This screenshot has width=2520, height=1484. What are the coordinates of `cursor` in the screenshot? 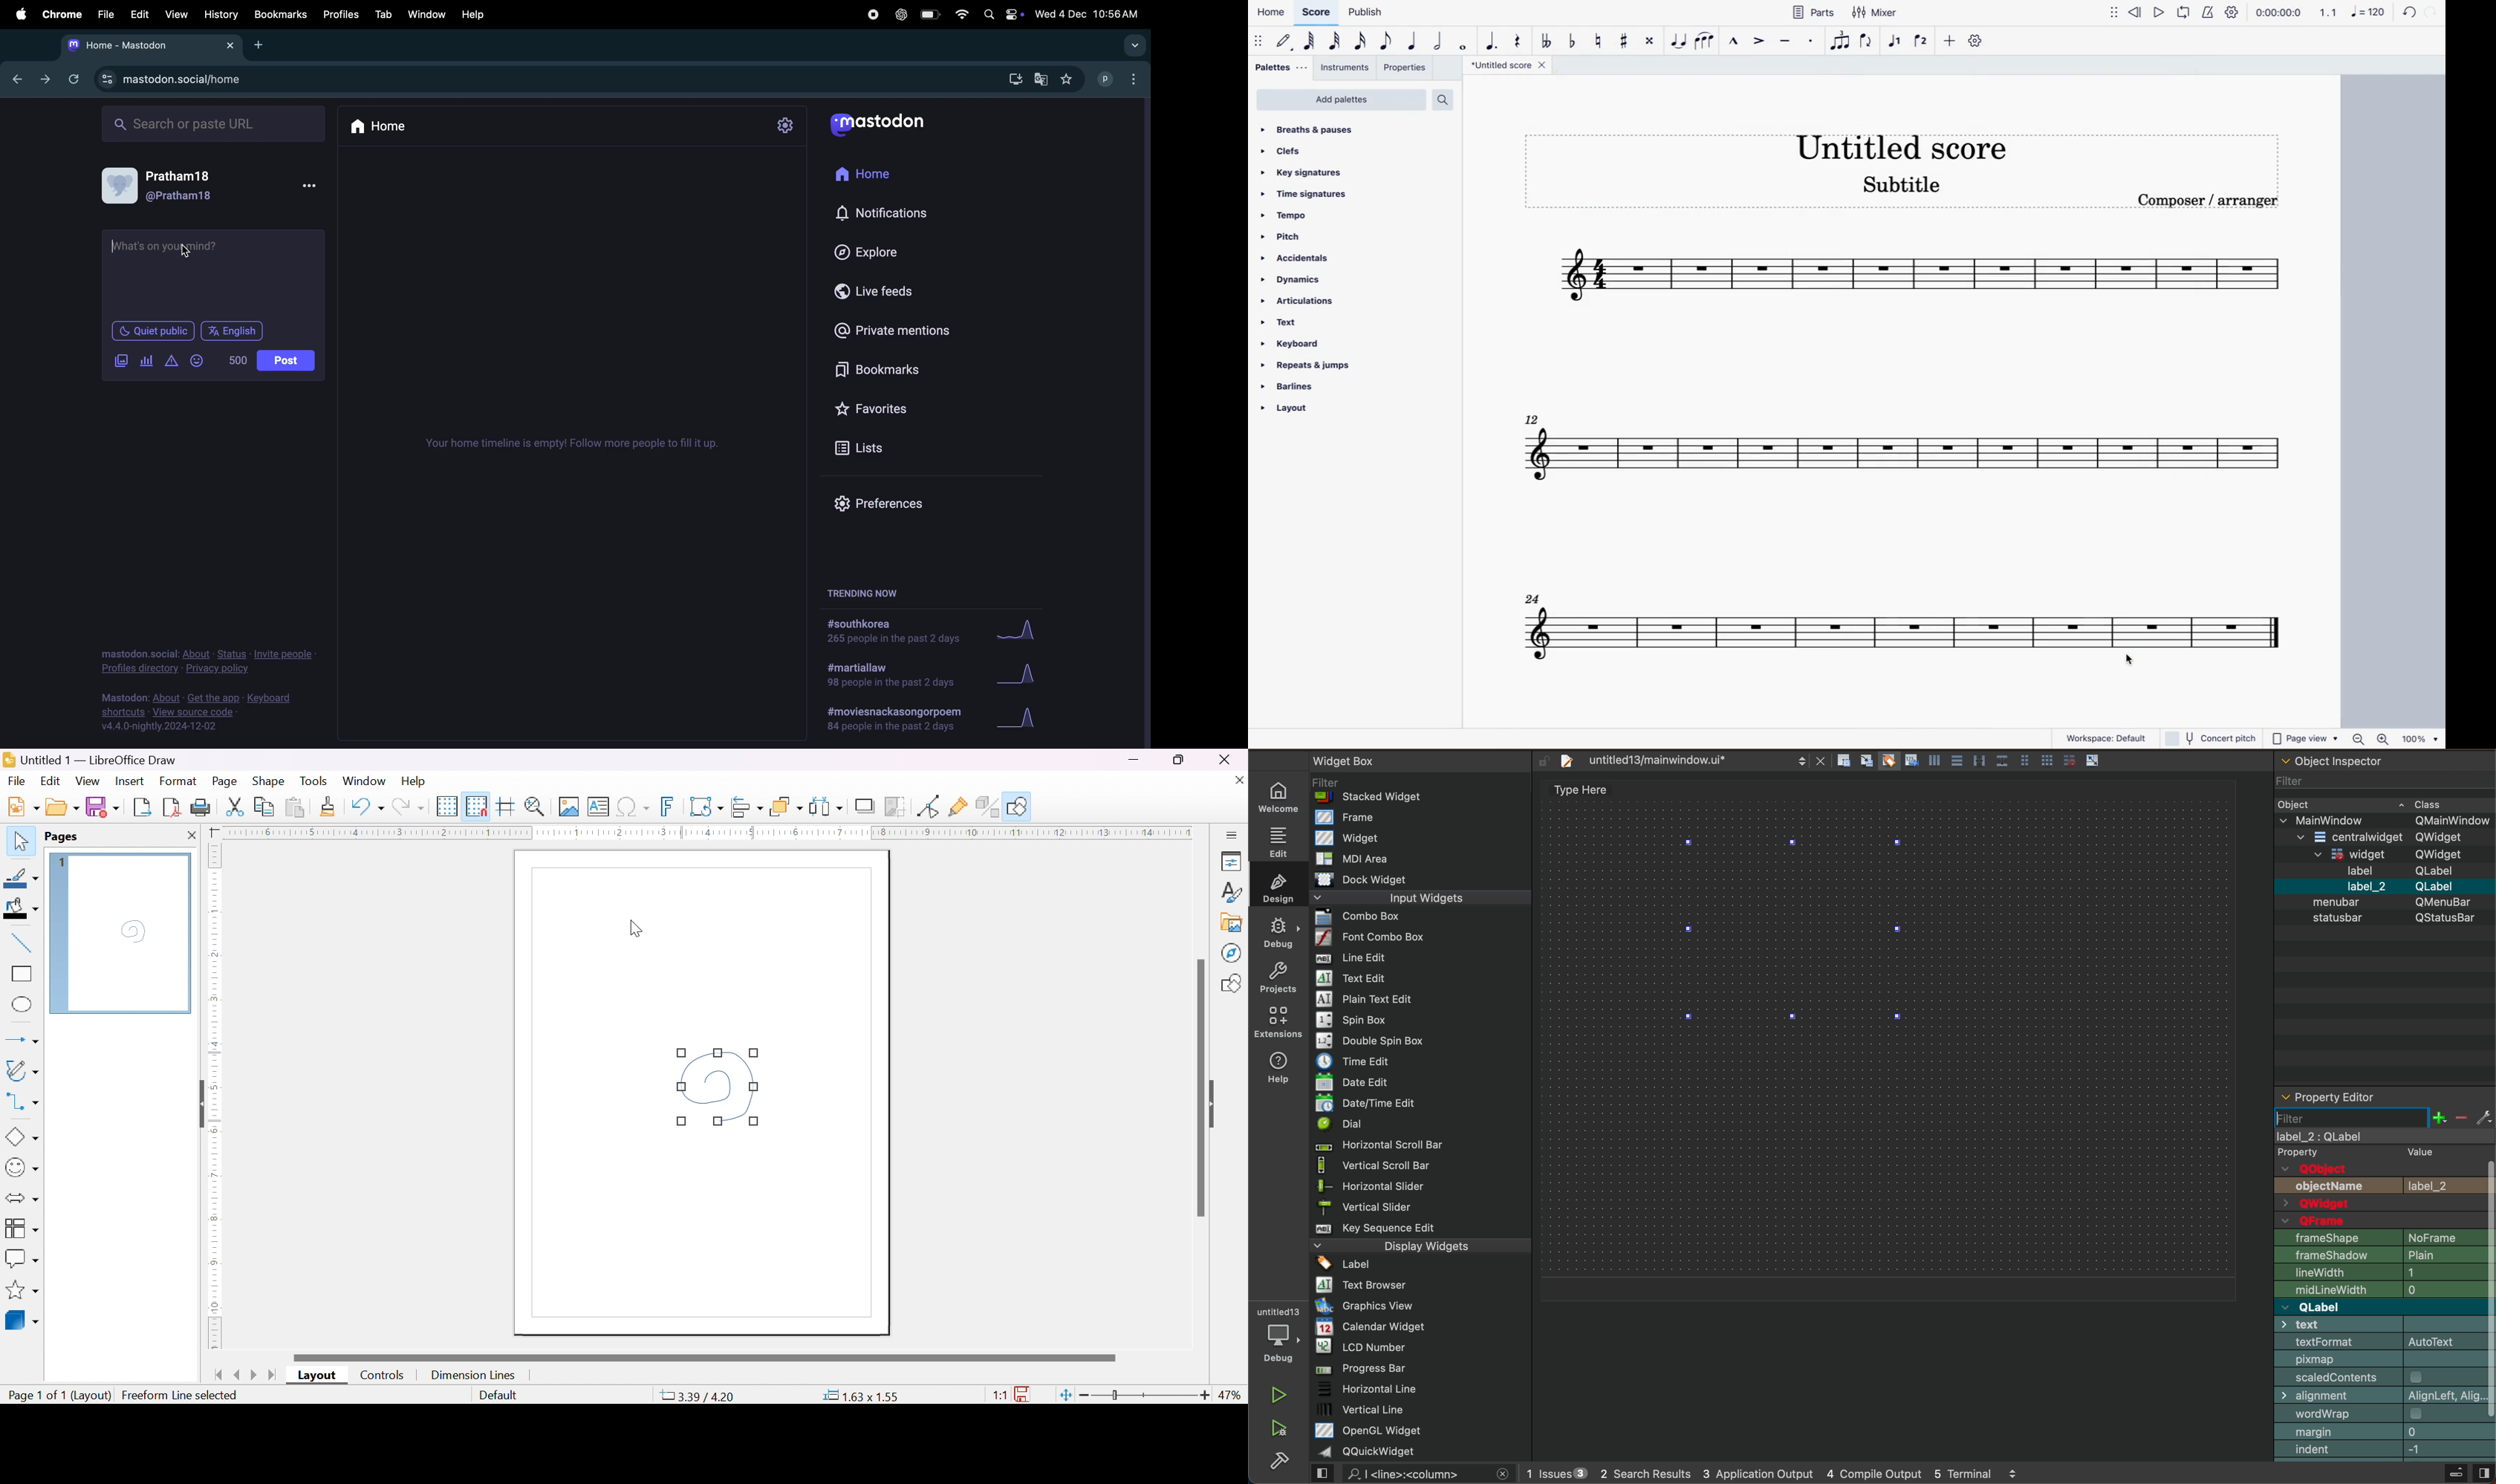 It's located at (635, 928).